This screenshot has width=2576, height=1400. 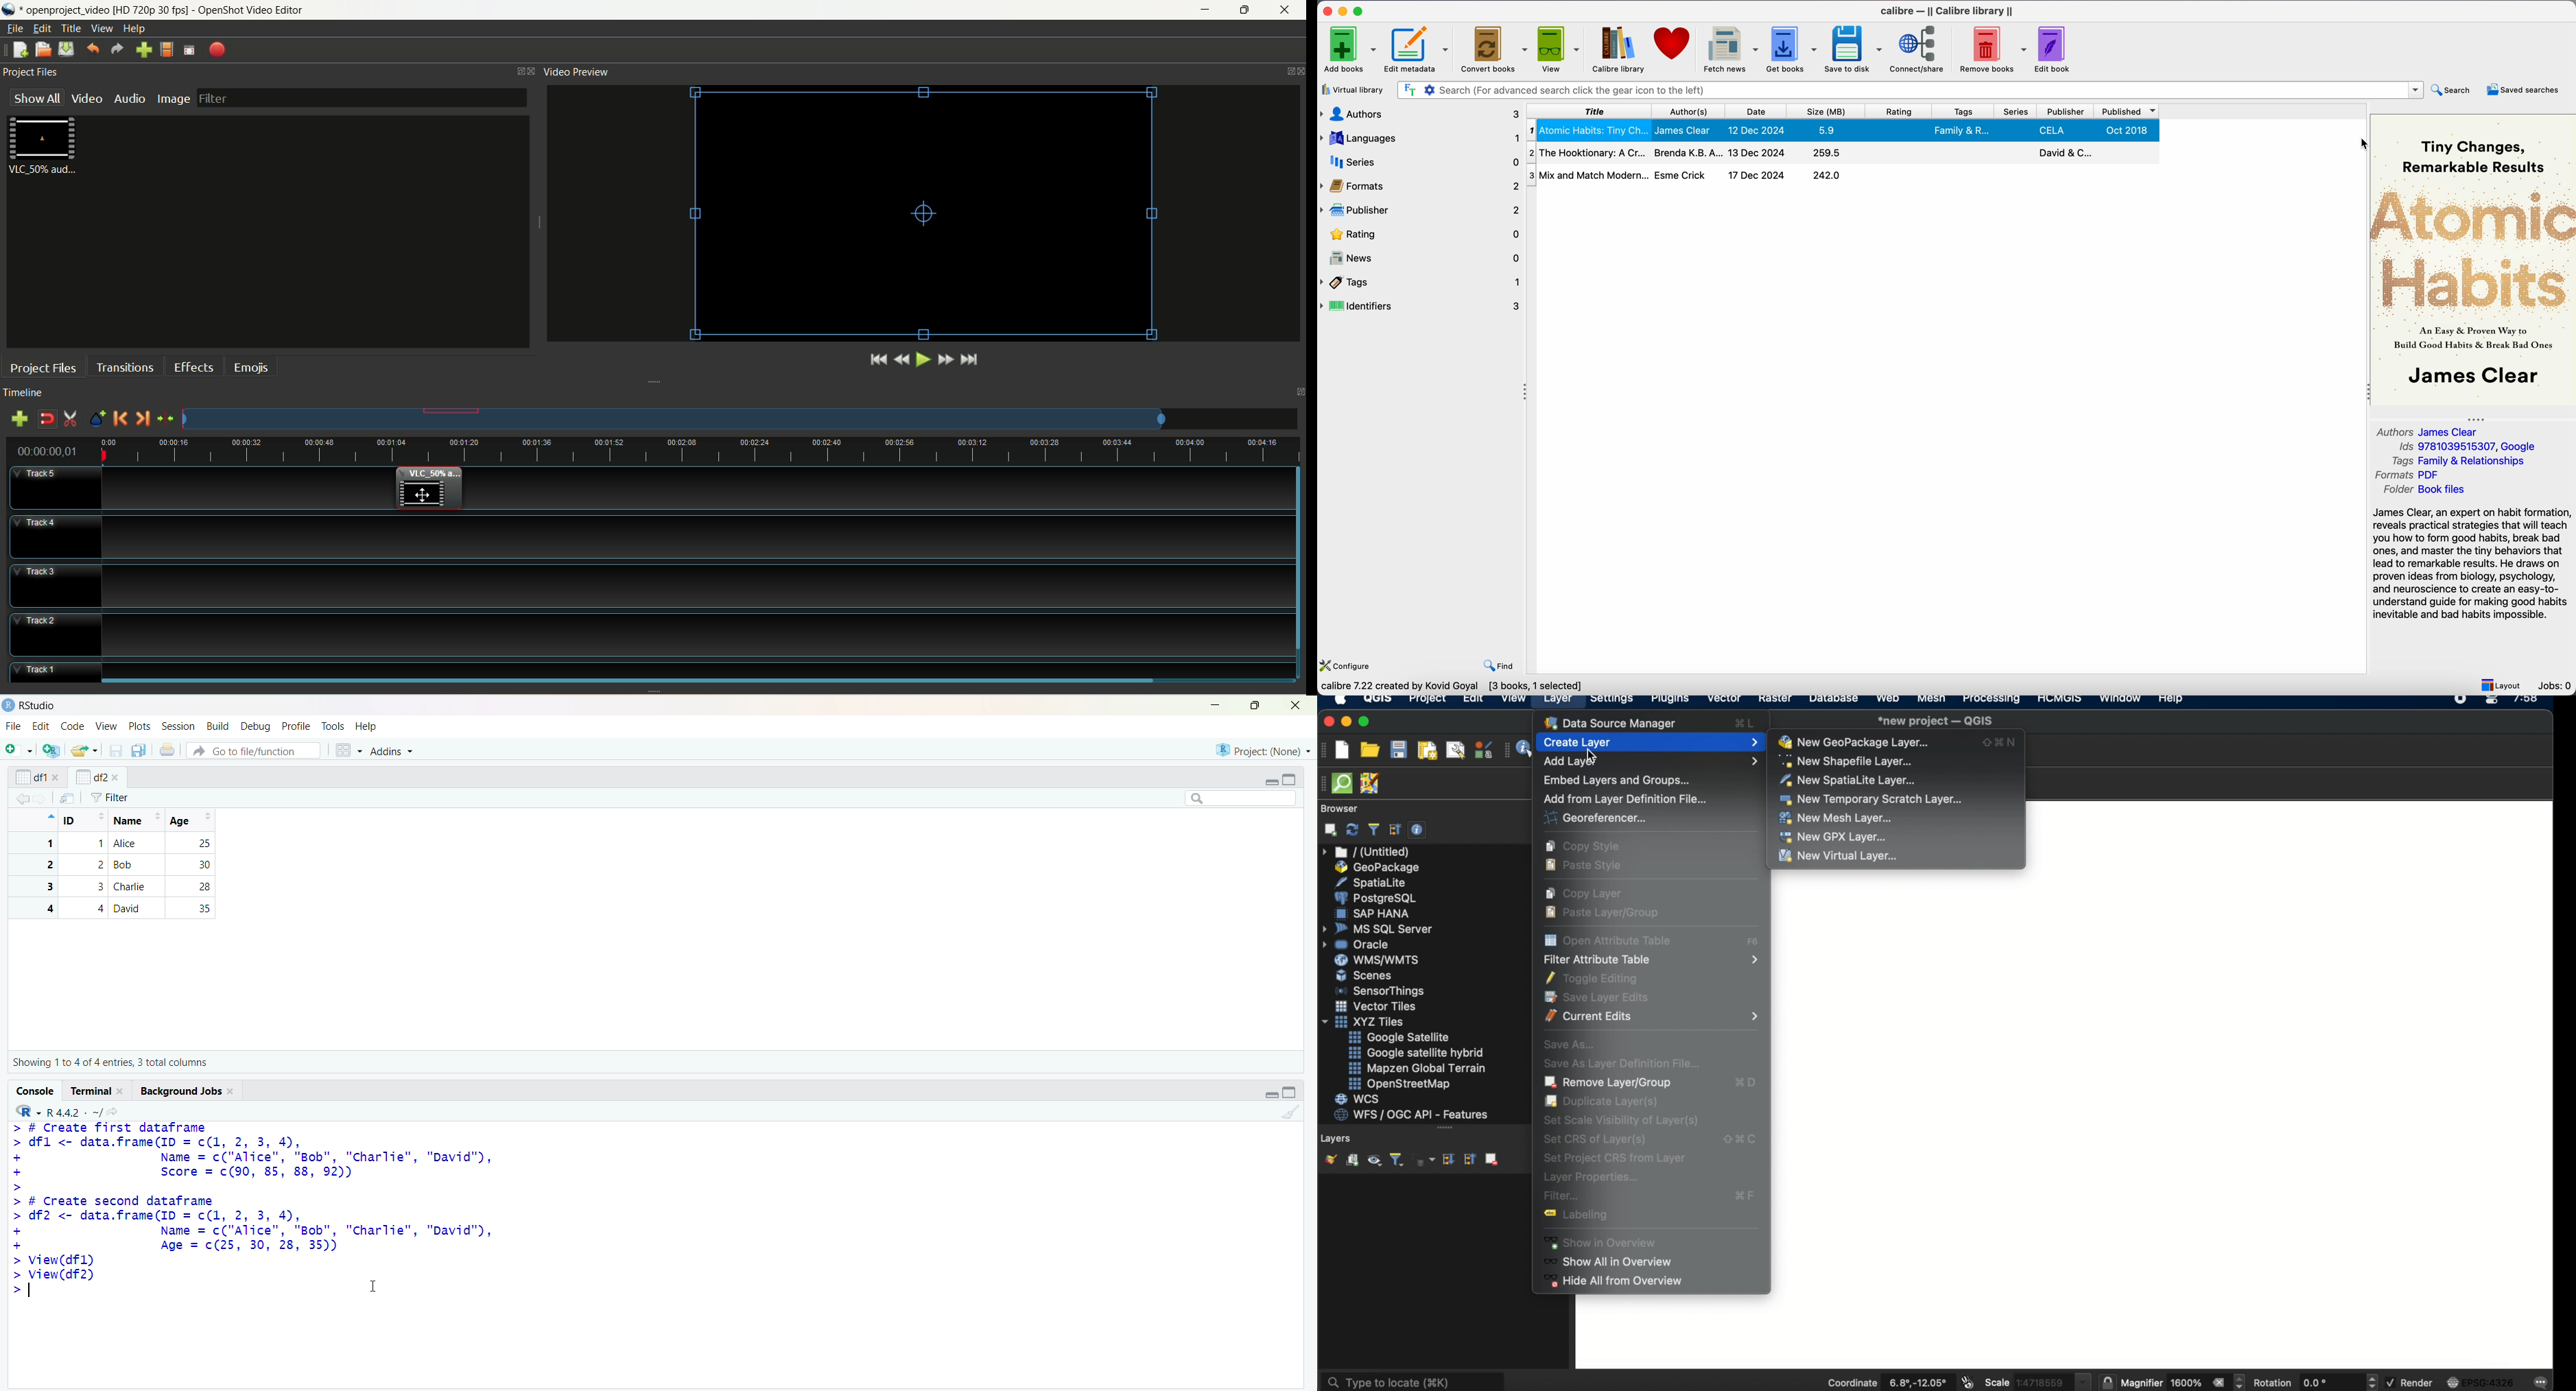 I want to click on new shapefile layer, so click(x=1847, y=761).